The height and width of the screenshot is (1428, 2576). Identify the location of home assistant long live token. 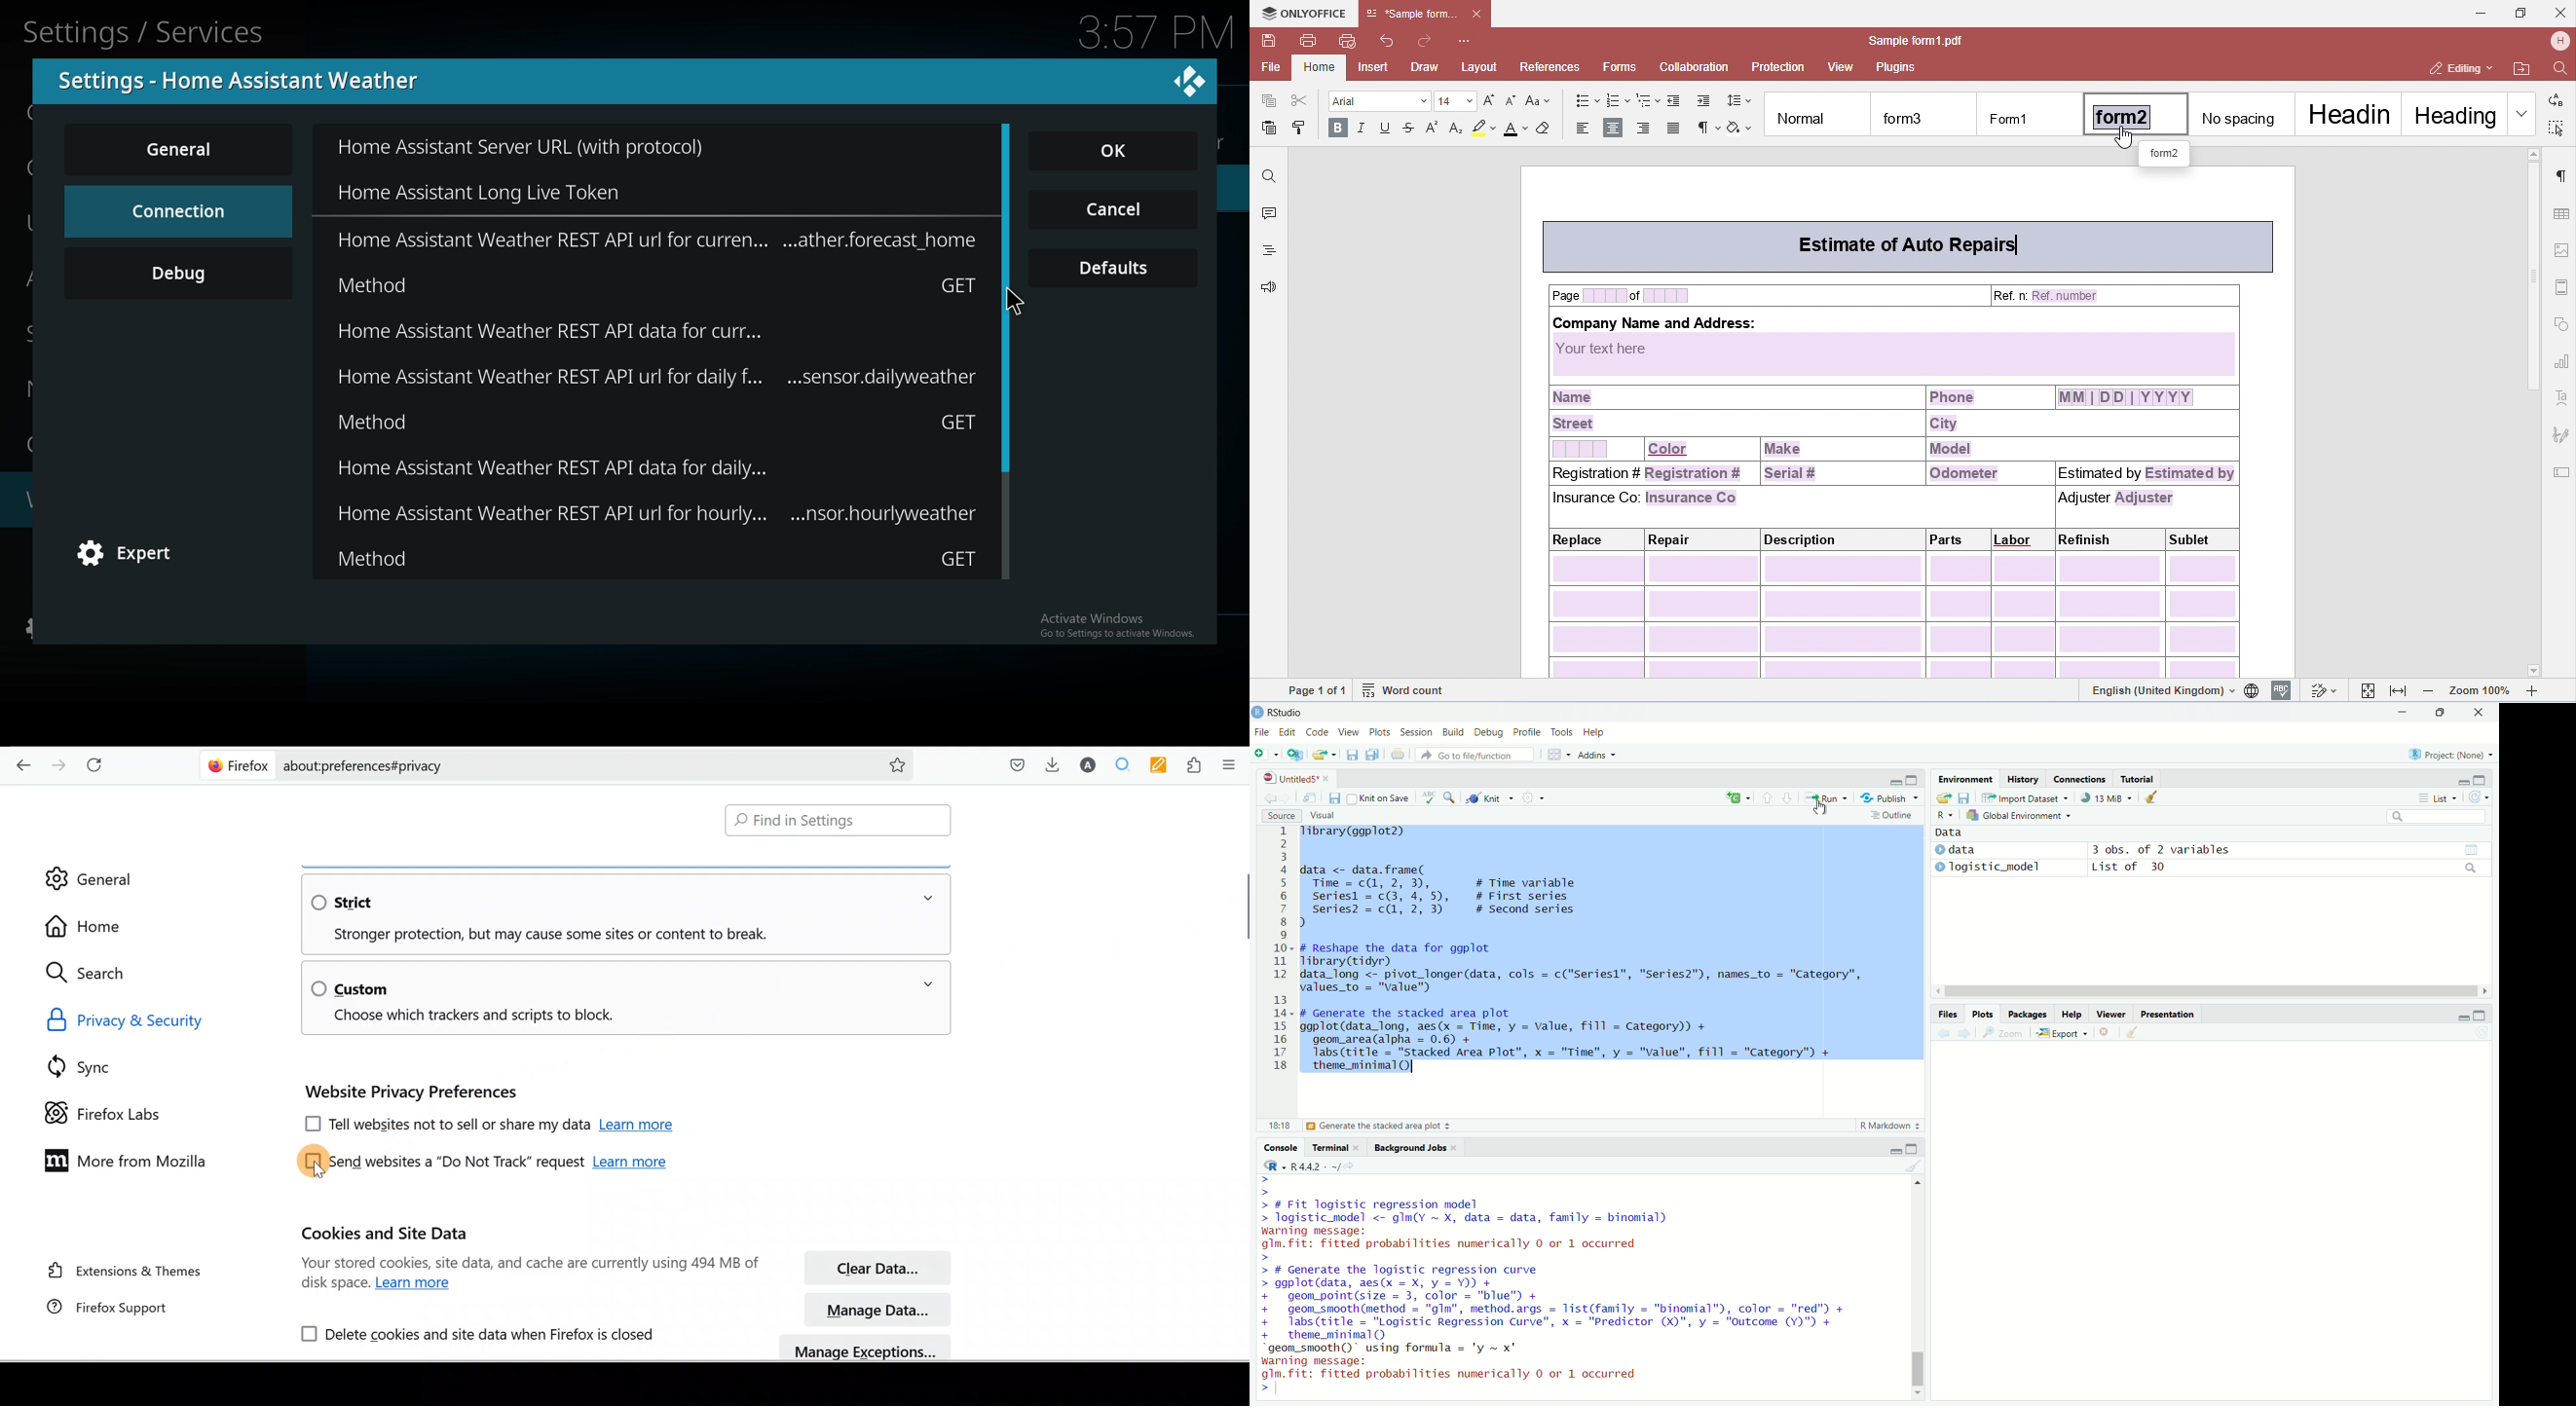
(525, 188).